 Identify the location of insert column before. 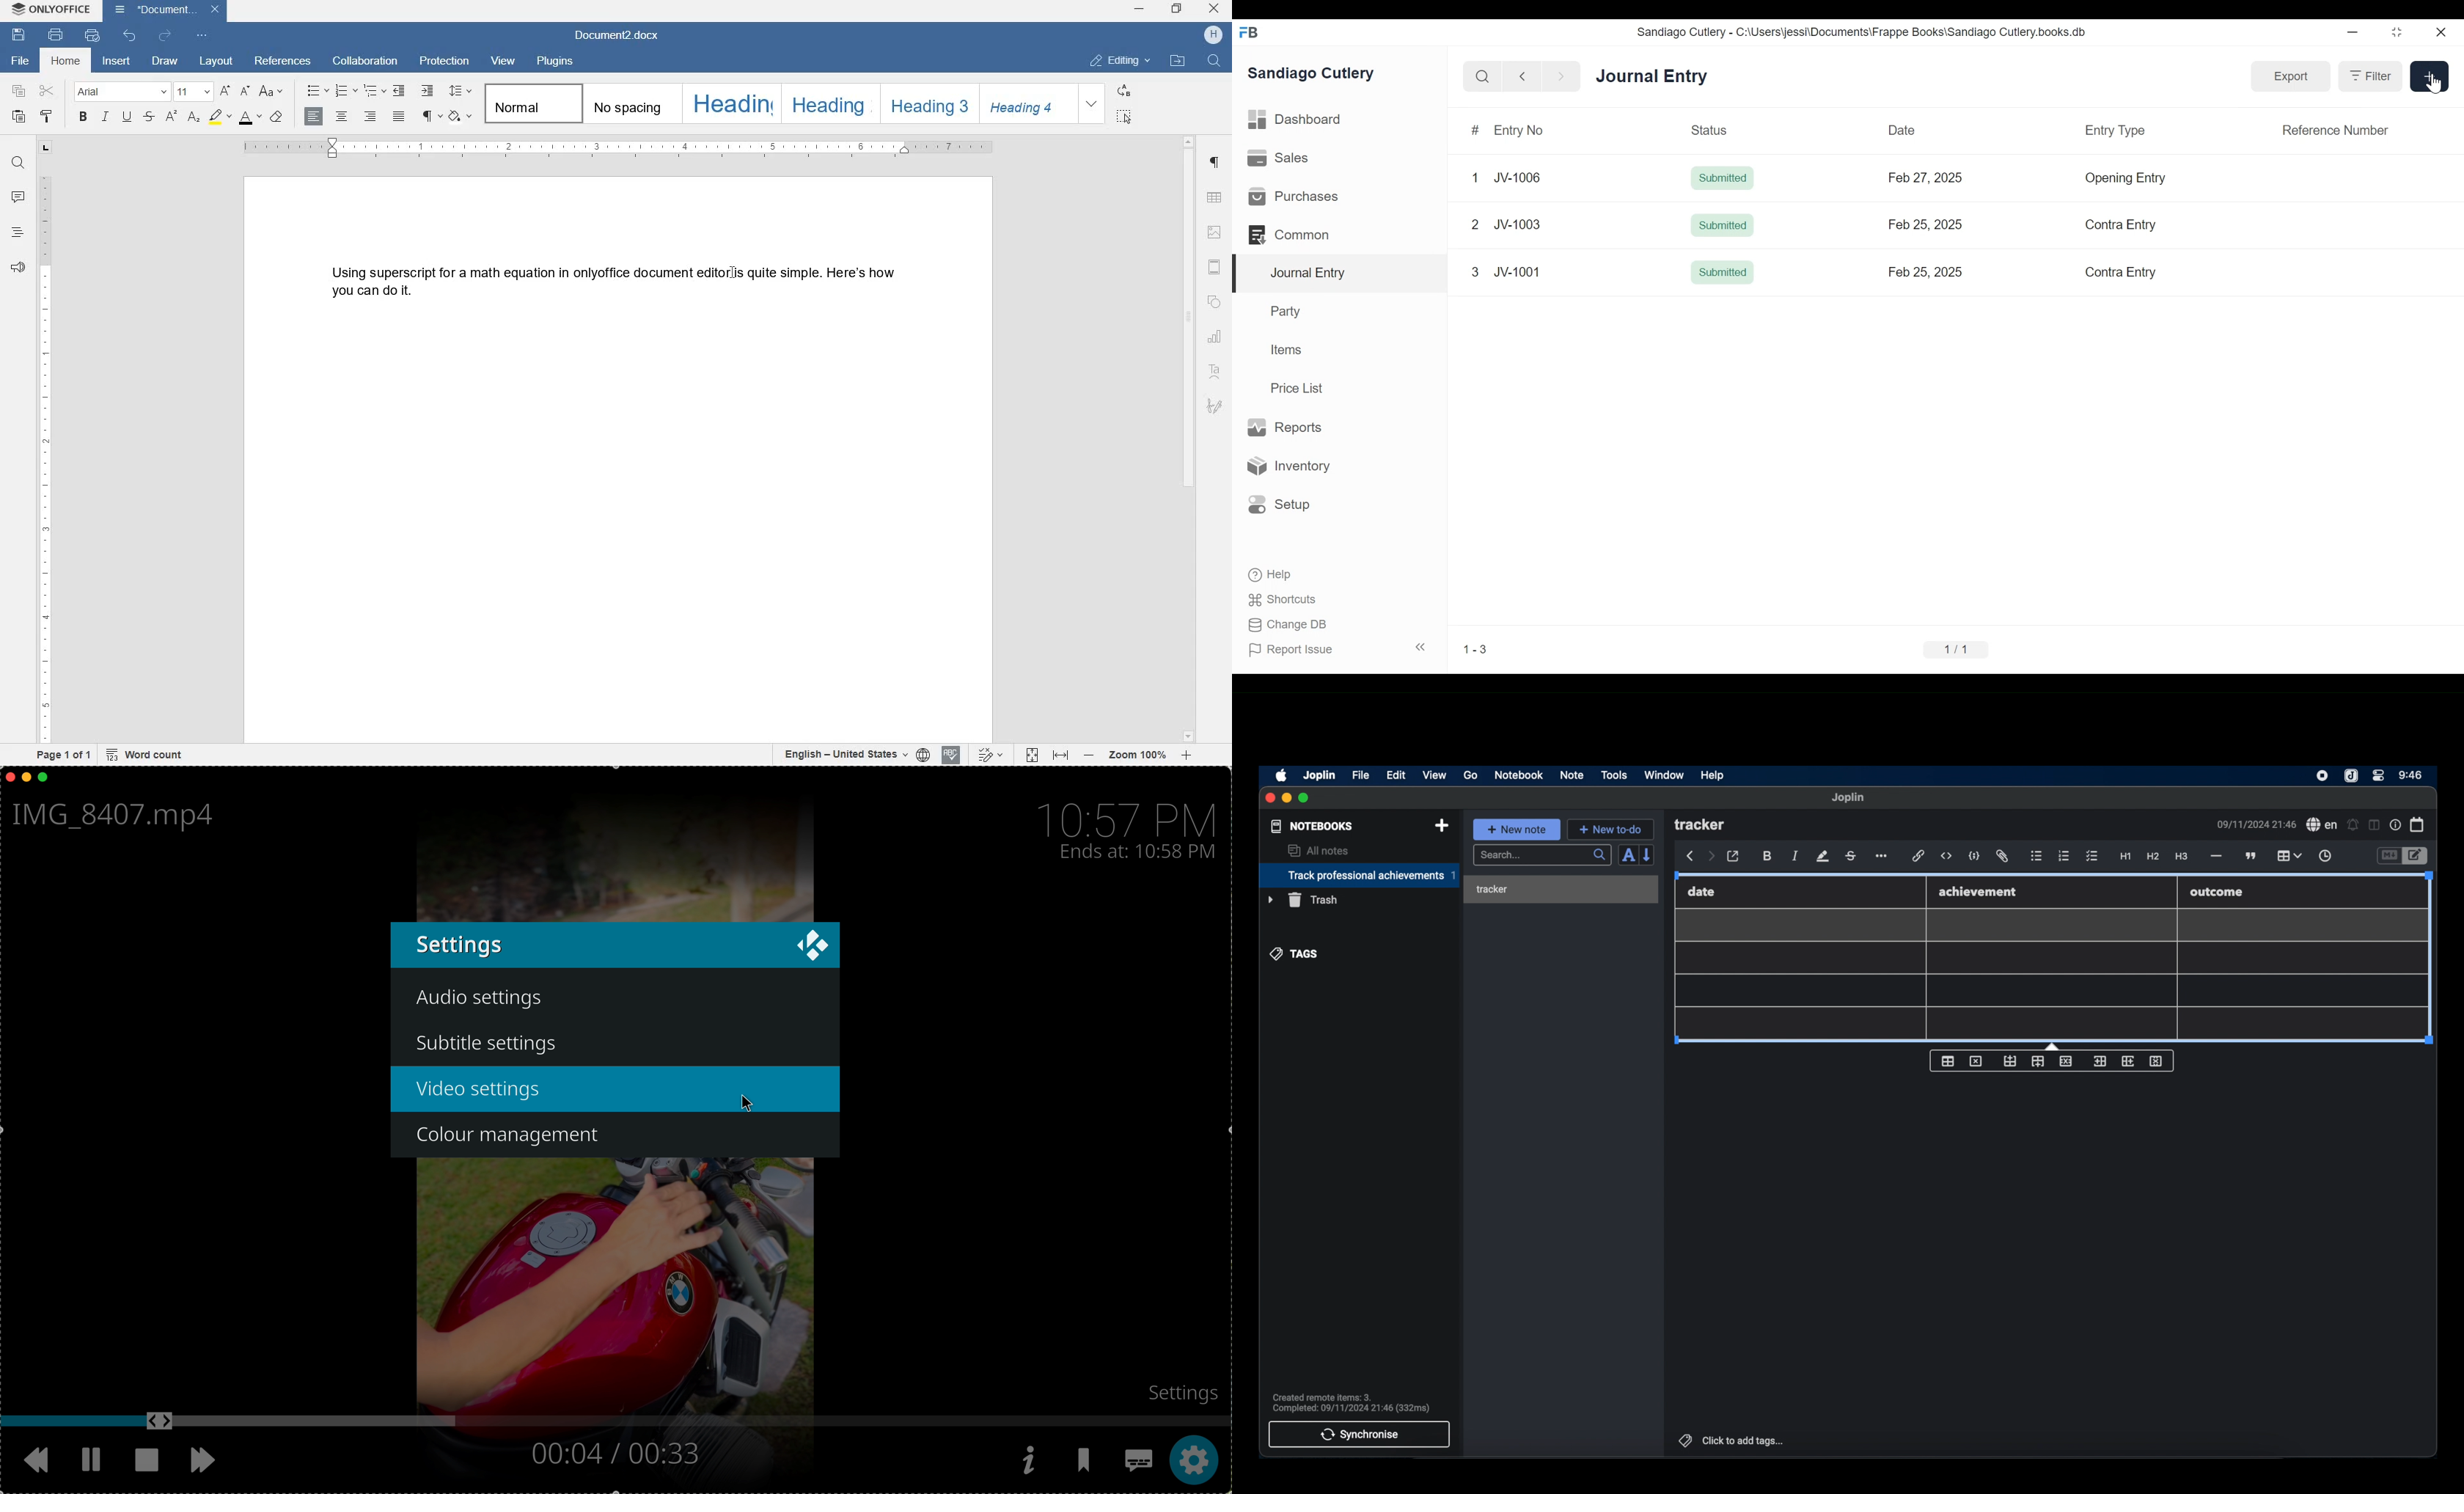
(2099, 1061).